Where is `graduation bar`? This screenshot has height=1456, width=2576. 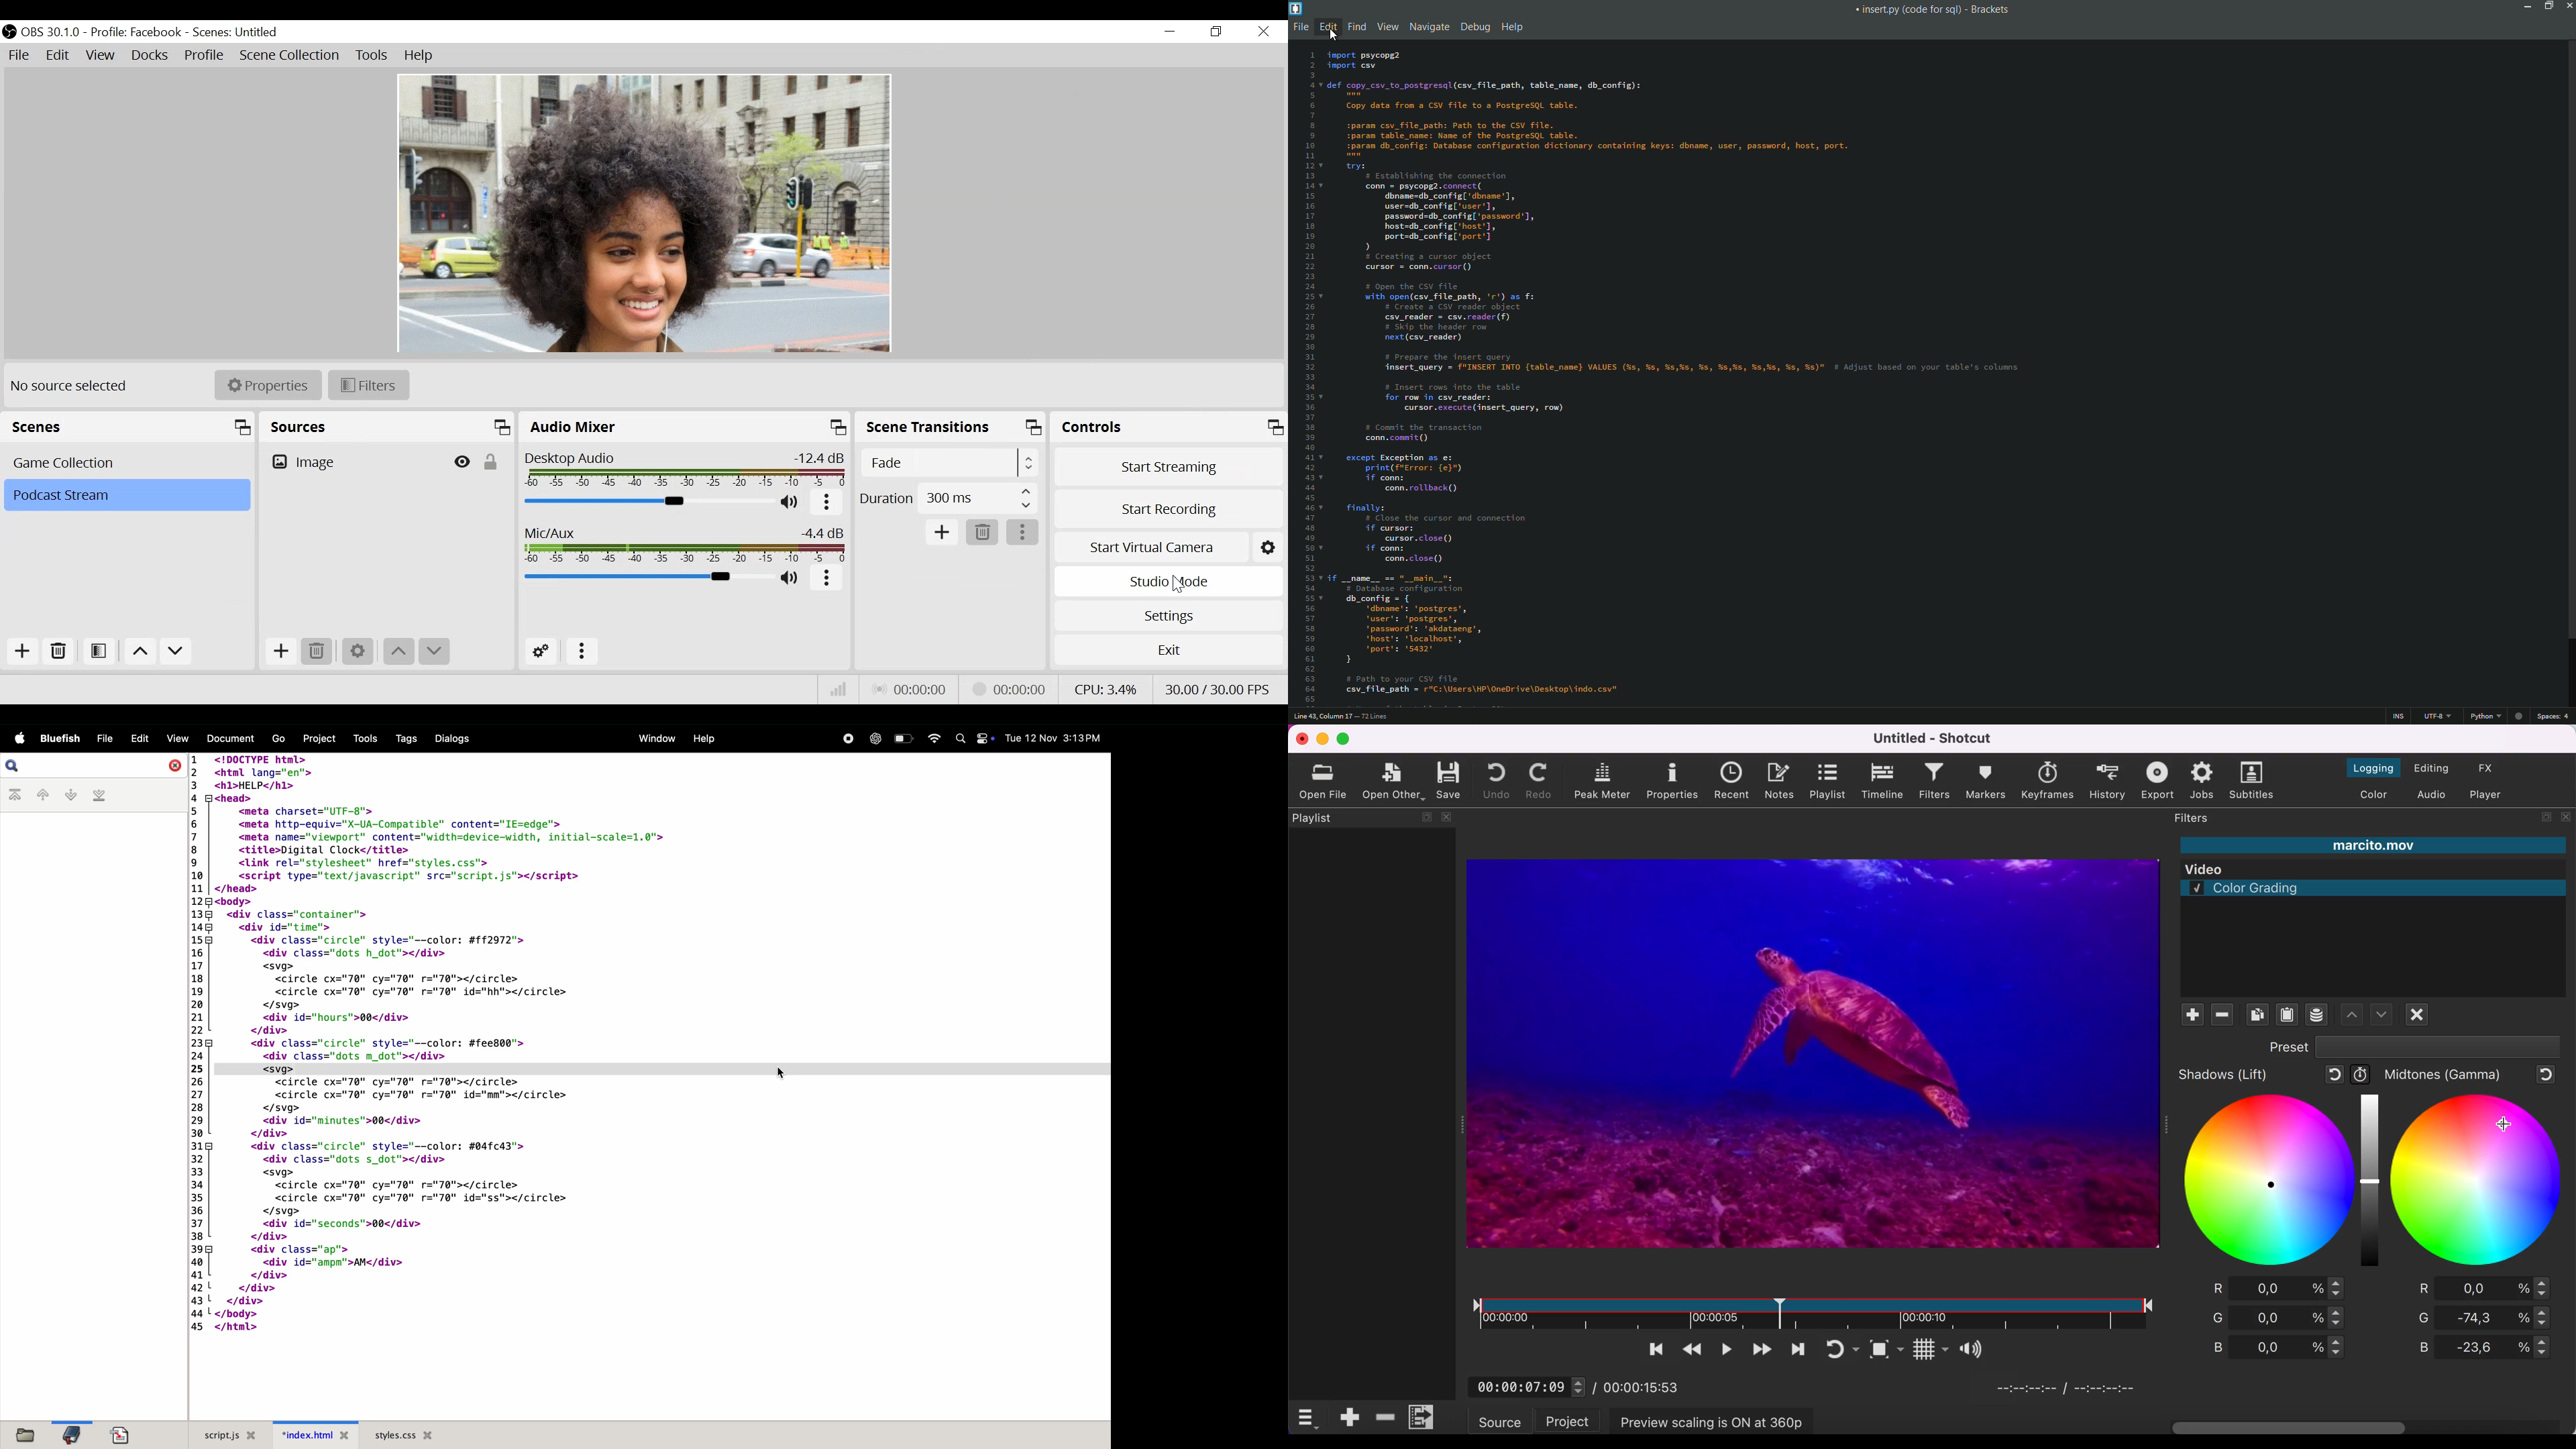
graduation bar is located at coordinates (2372, 1182).